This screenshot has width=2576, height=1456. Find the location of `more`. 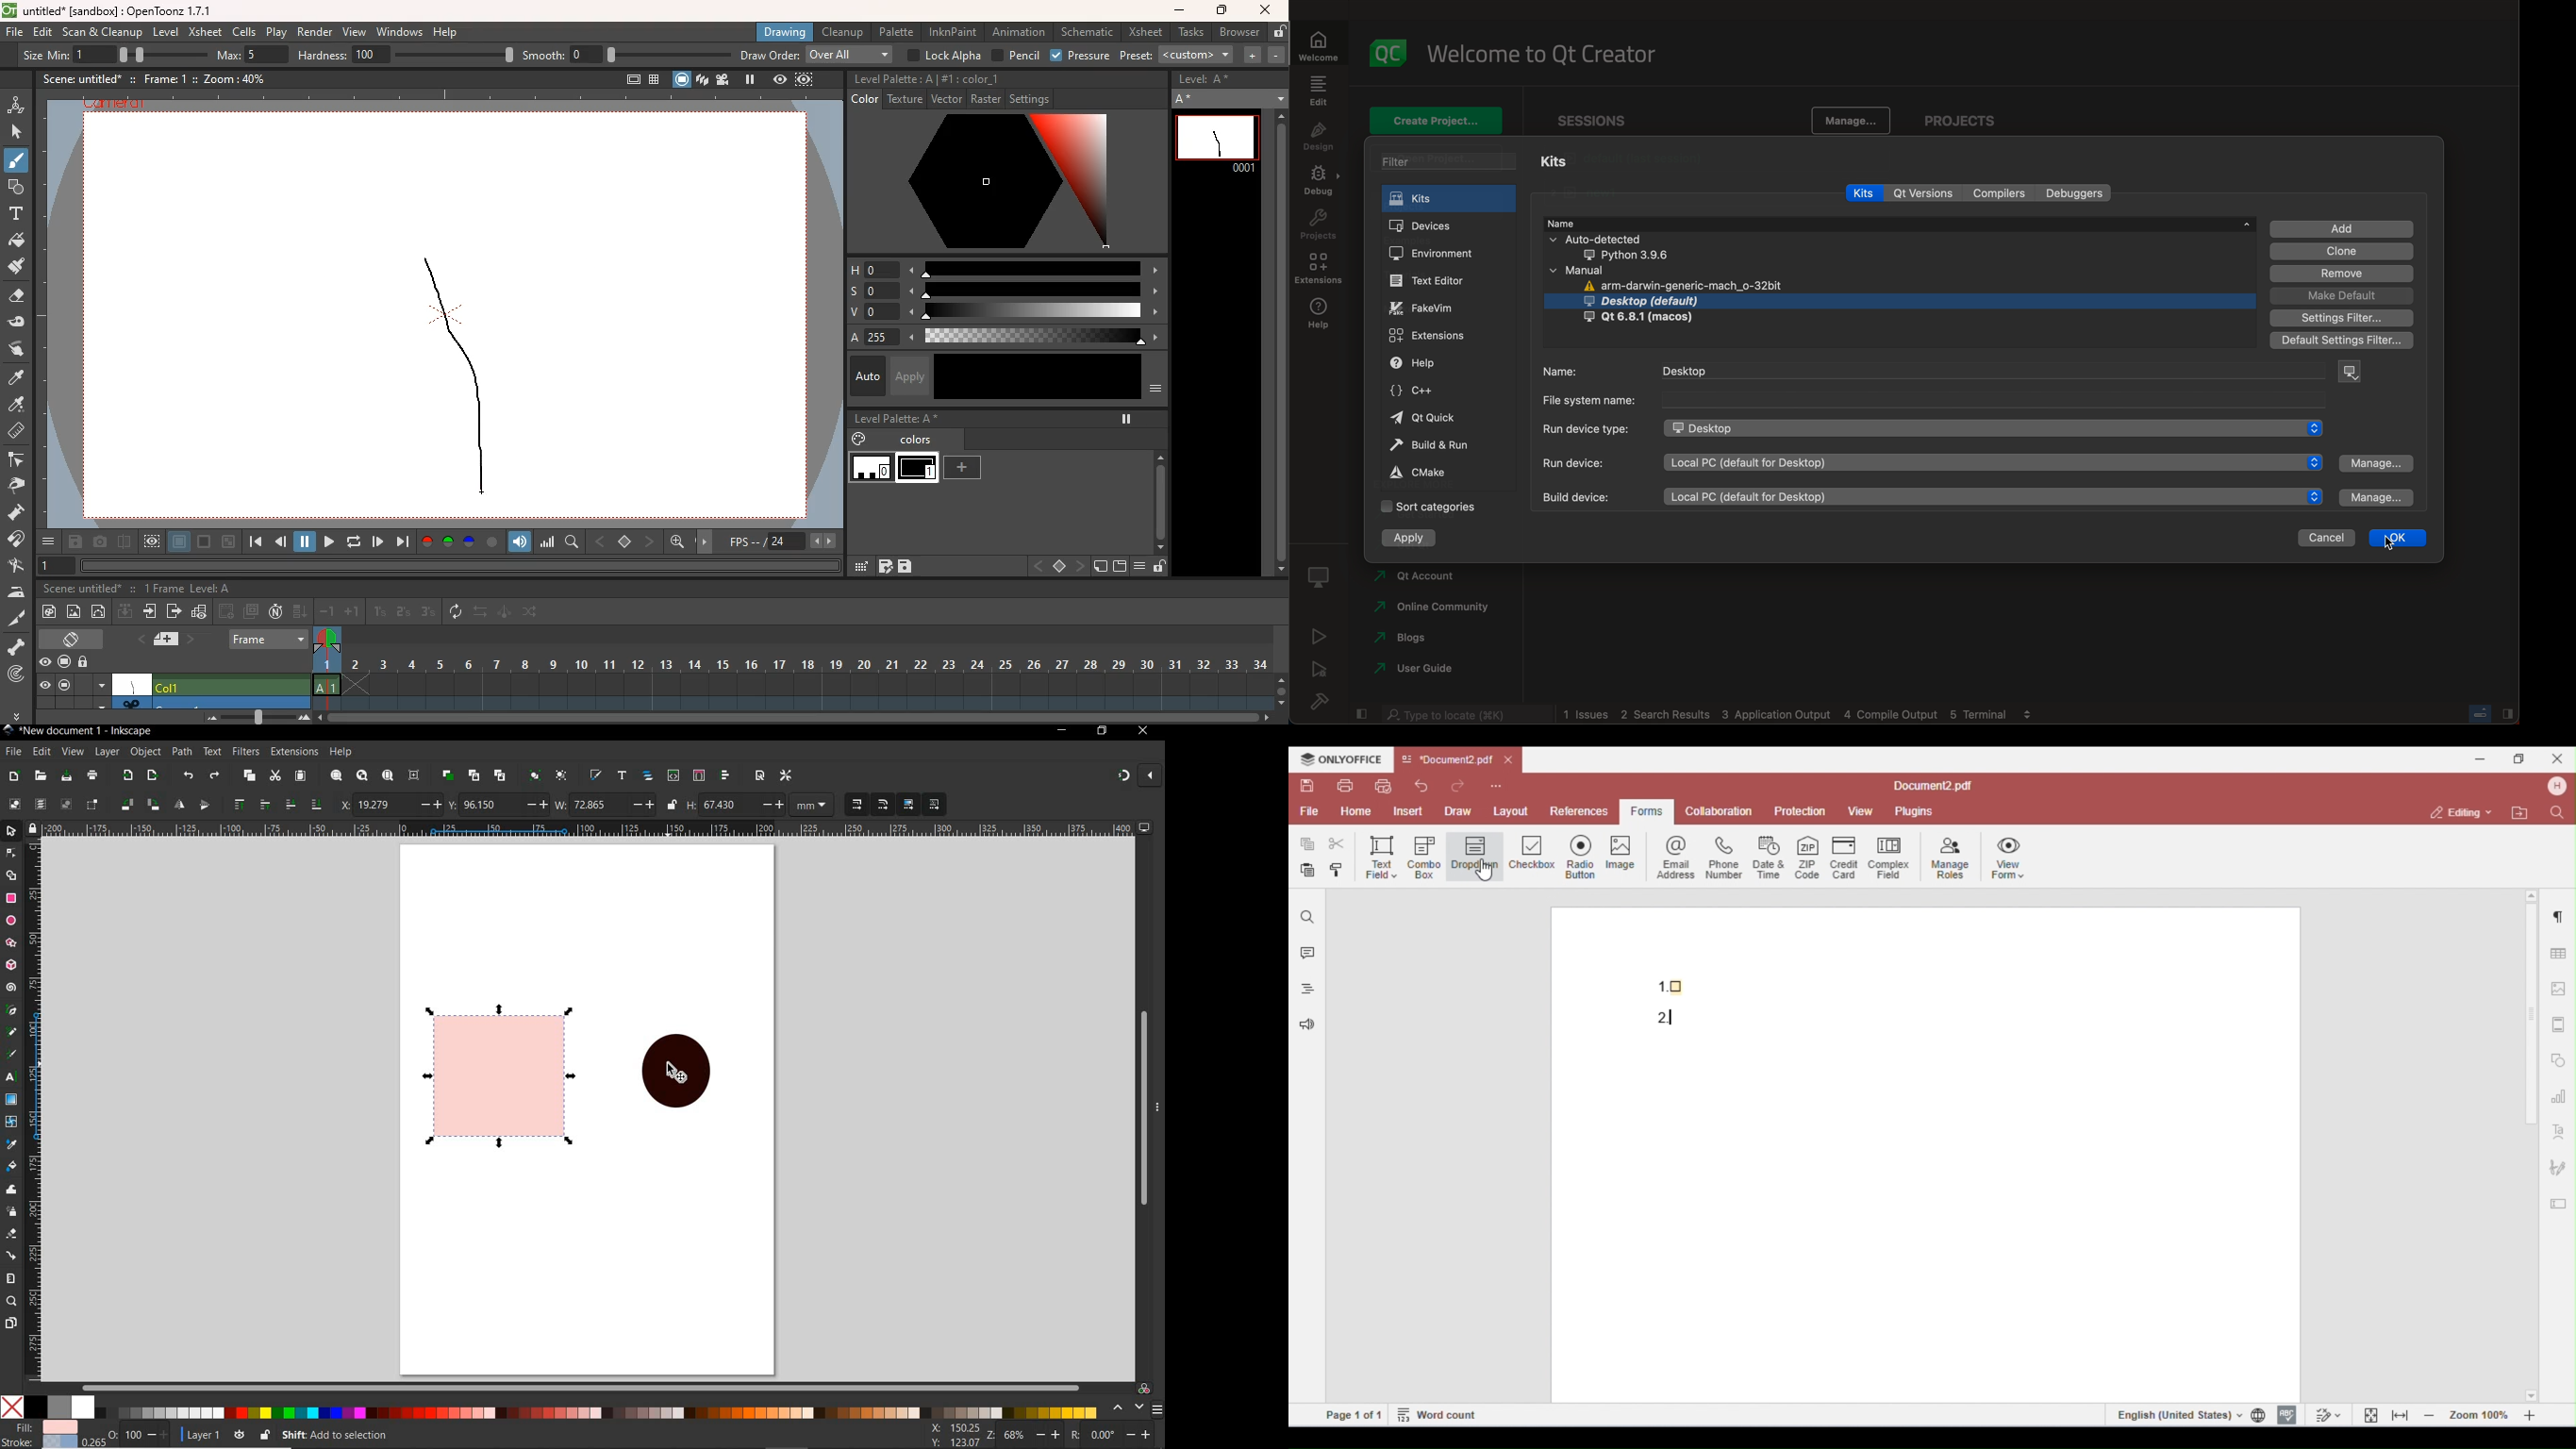

more is located at coordinates (48, 541).